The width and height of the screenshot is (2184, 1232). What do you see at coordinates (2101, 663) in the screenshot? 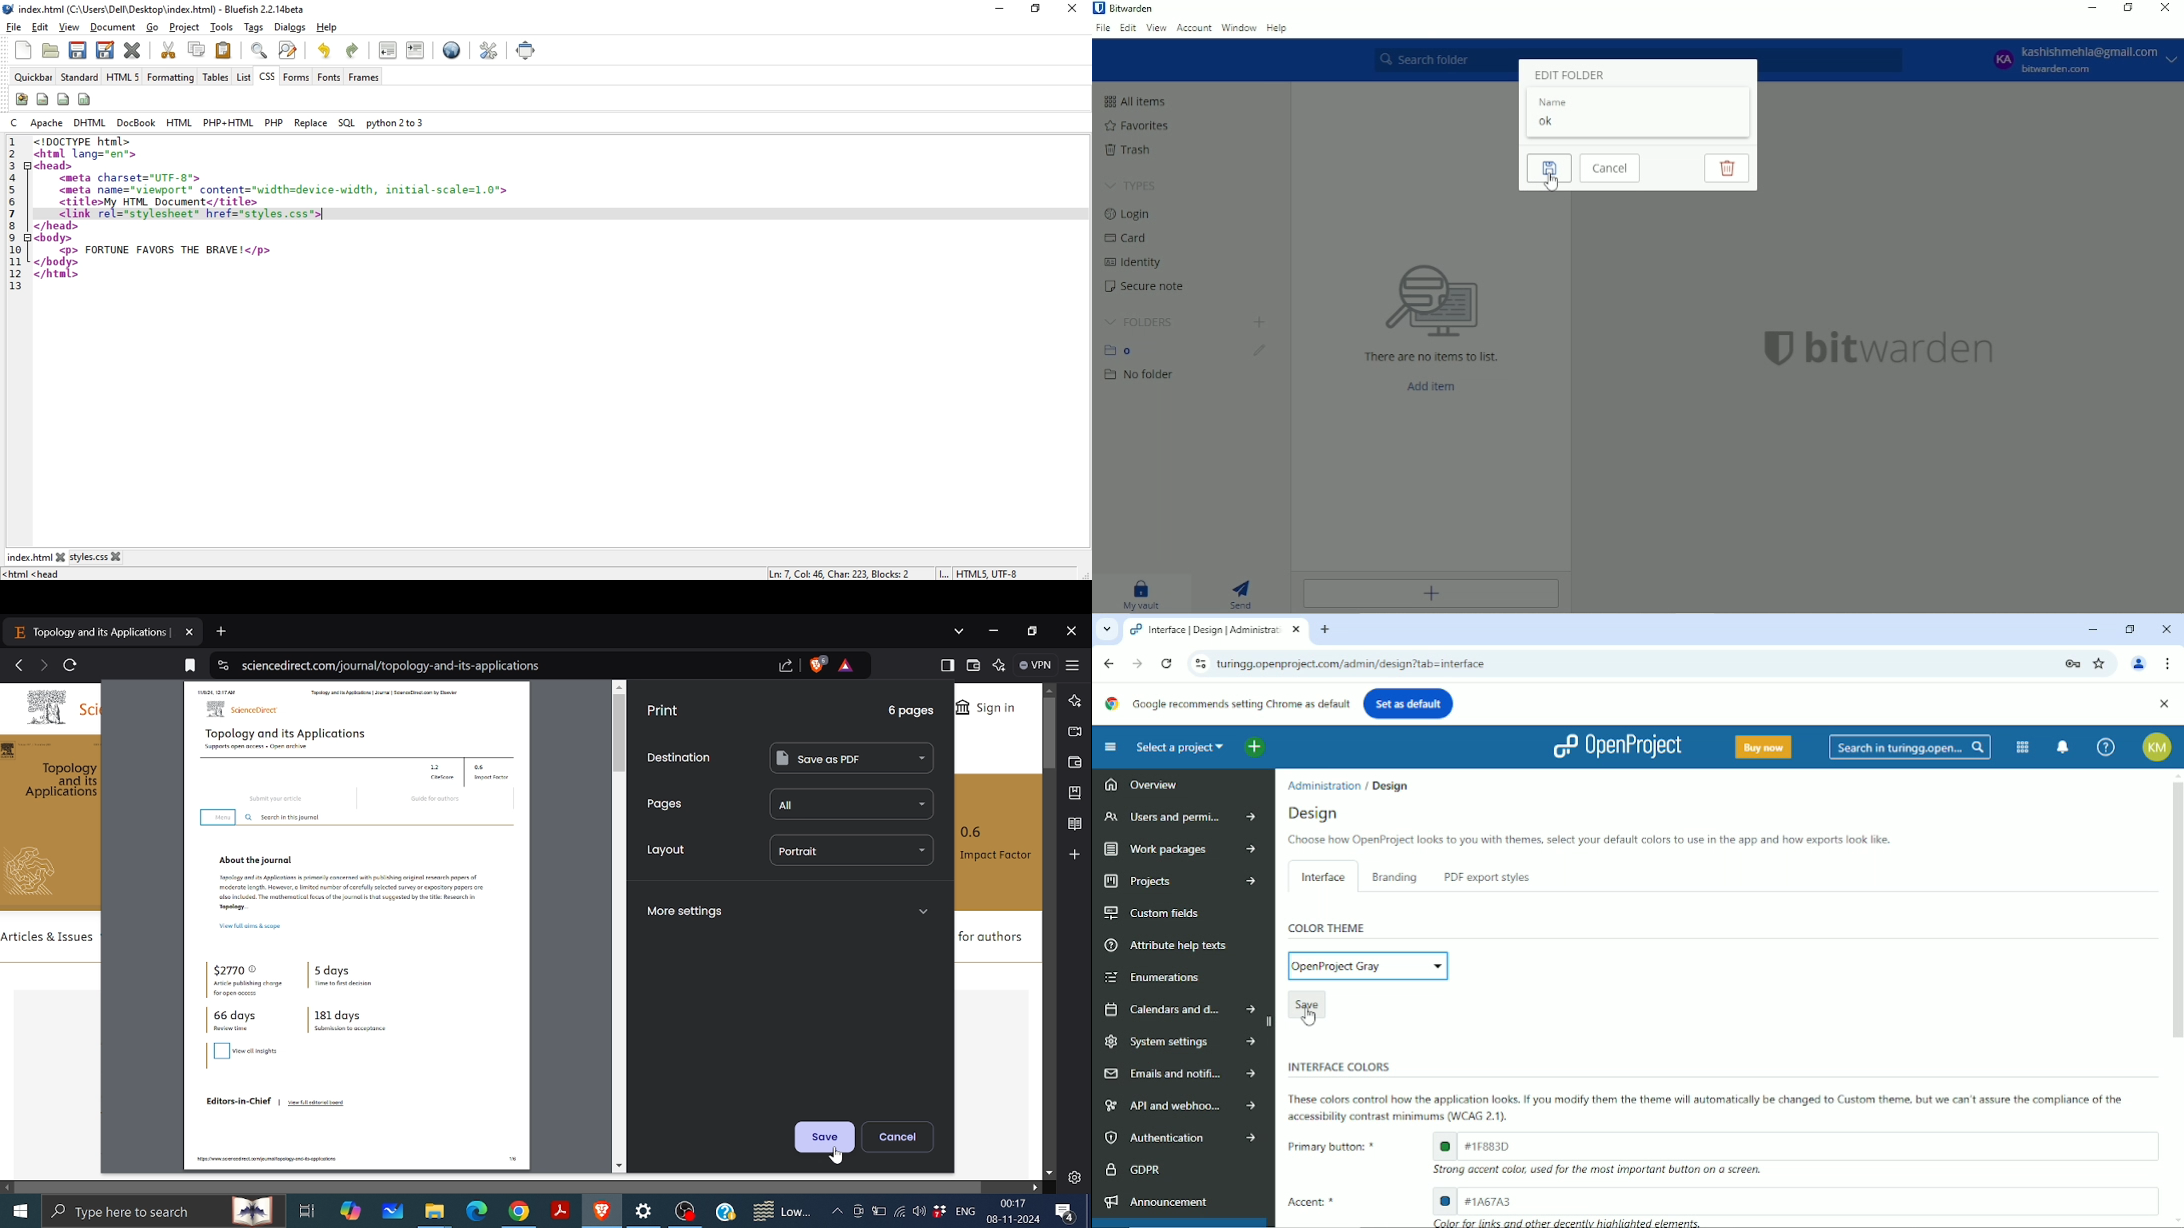
I see `Bookmark this tab` at bounding box center [2101, 663].